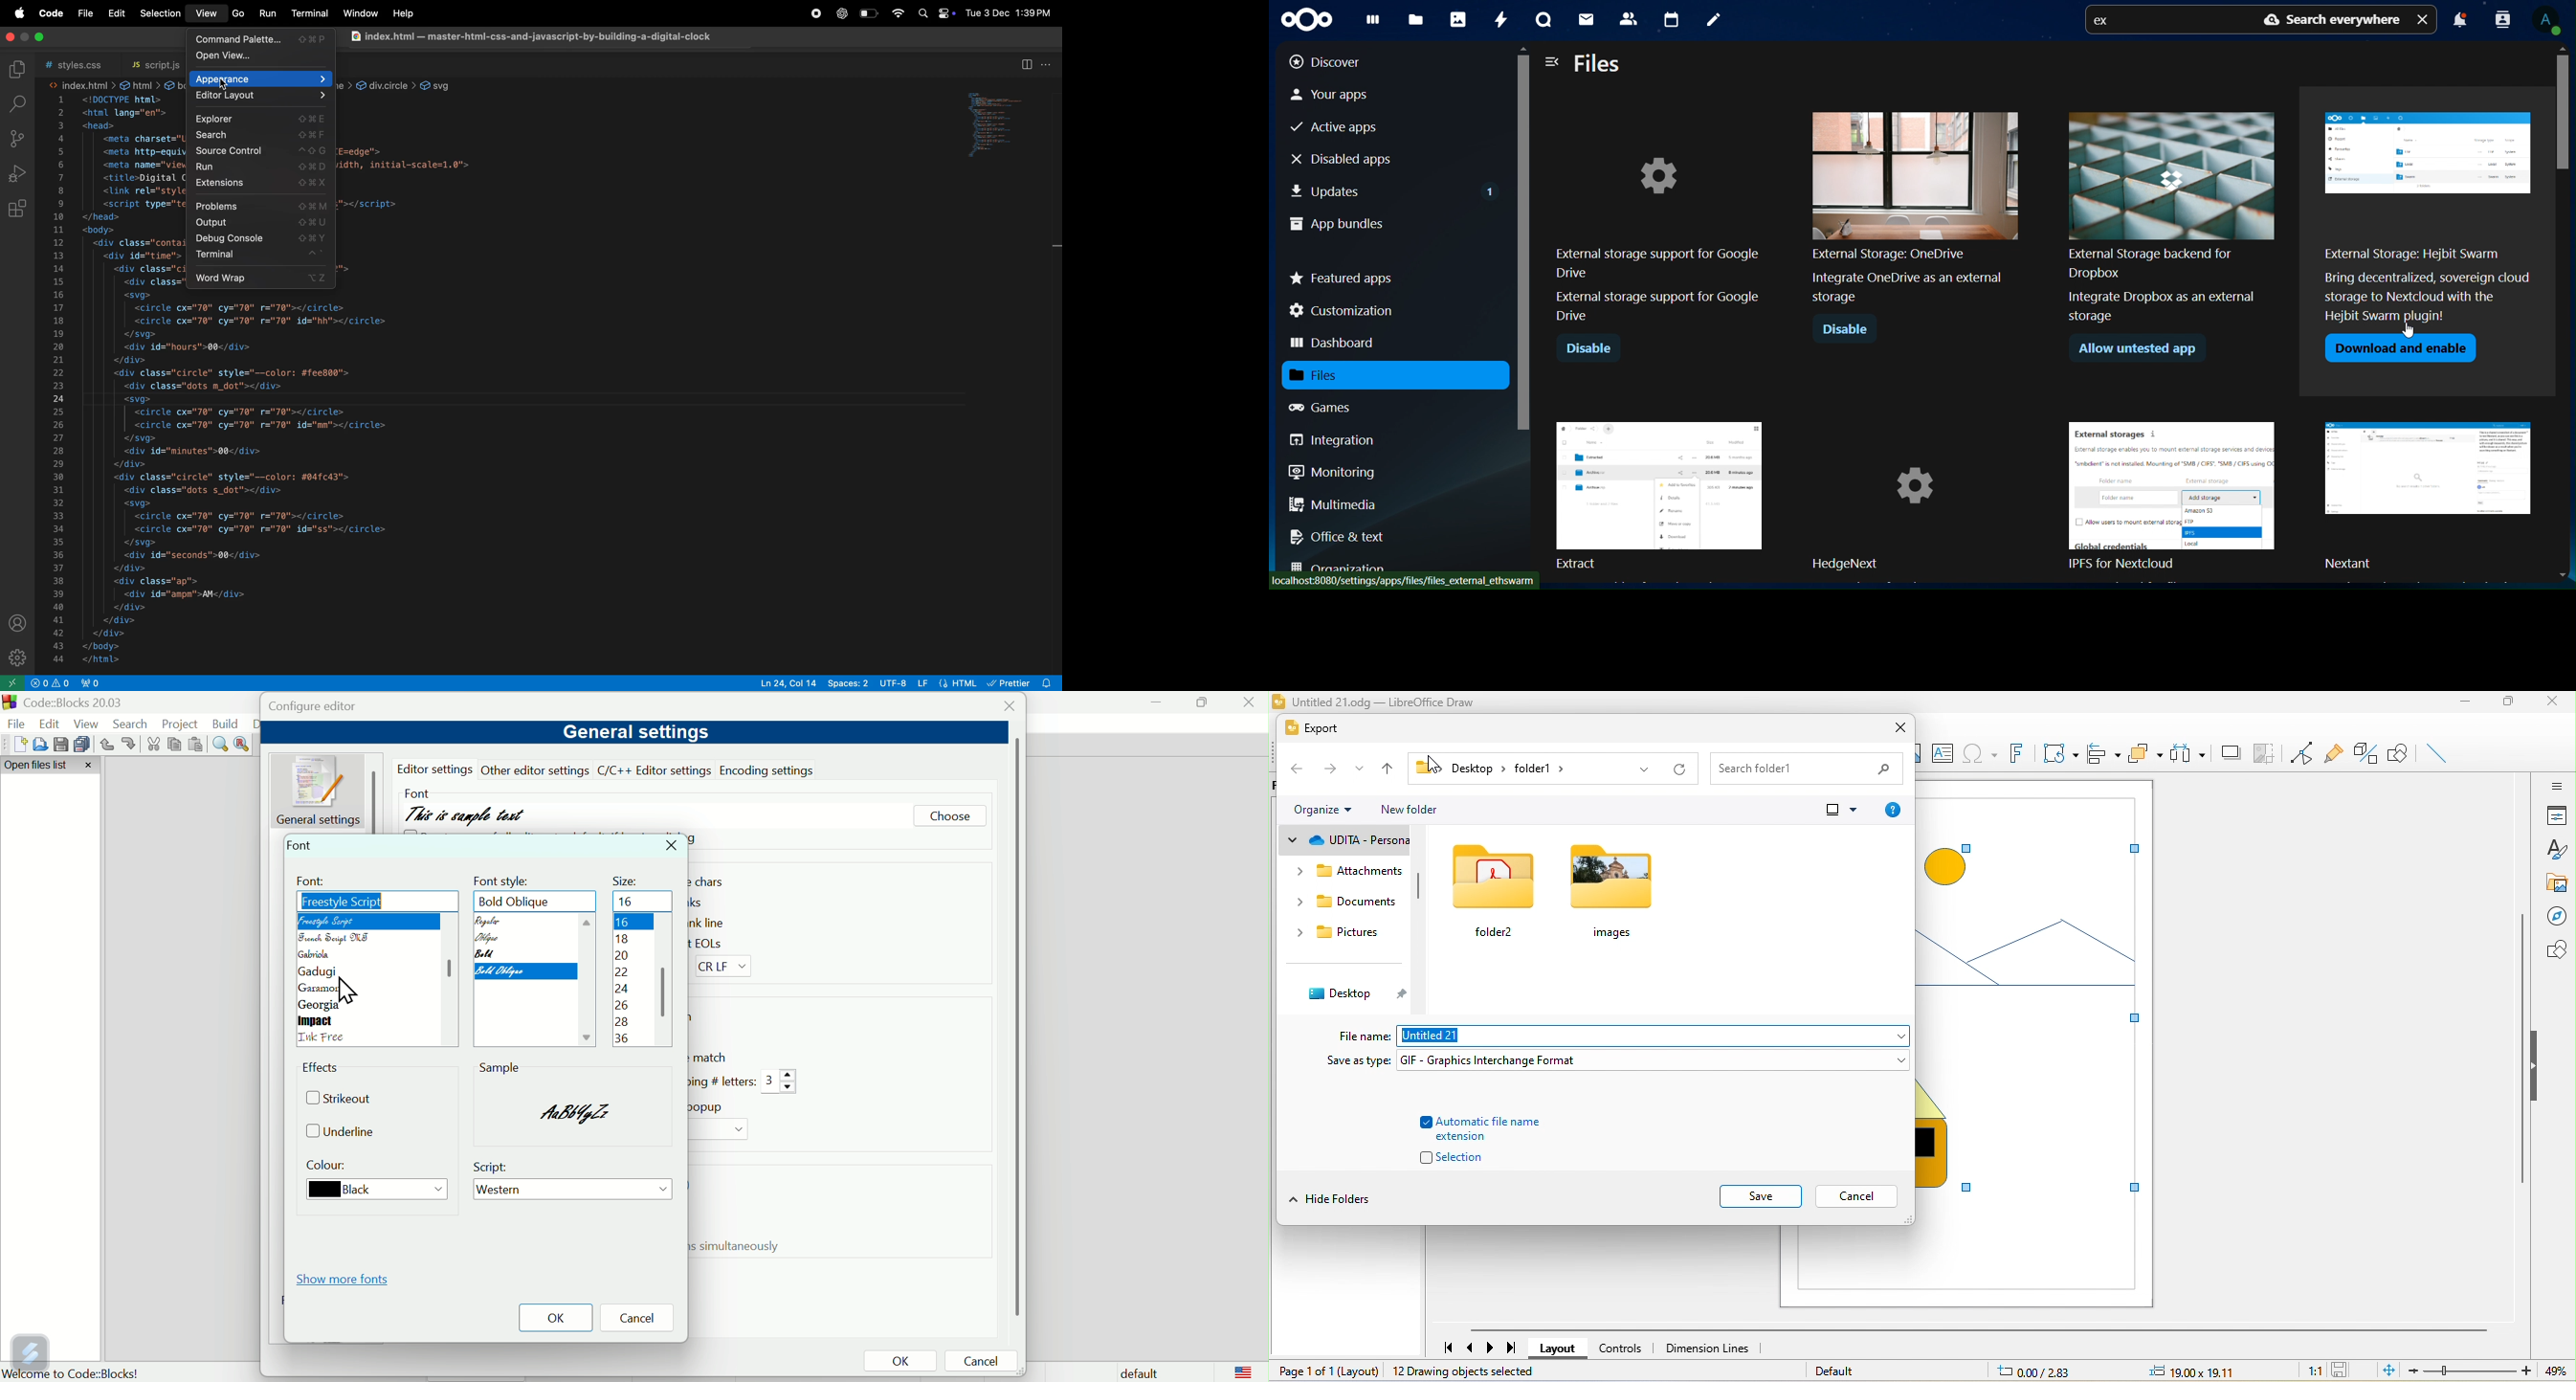 The width and height of the screenshot is (2576, 1400). What do you see at coordinates (2304, 753) in the screenshot?
I see `toggle point edit mode` at bounding box center [2304, 753].